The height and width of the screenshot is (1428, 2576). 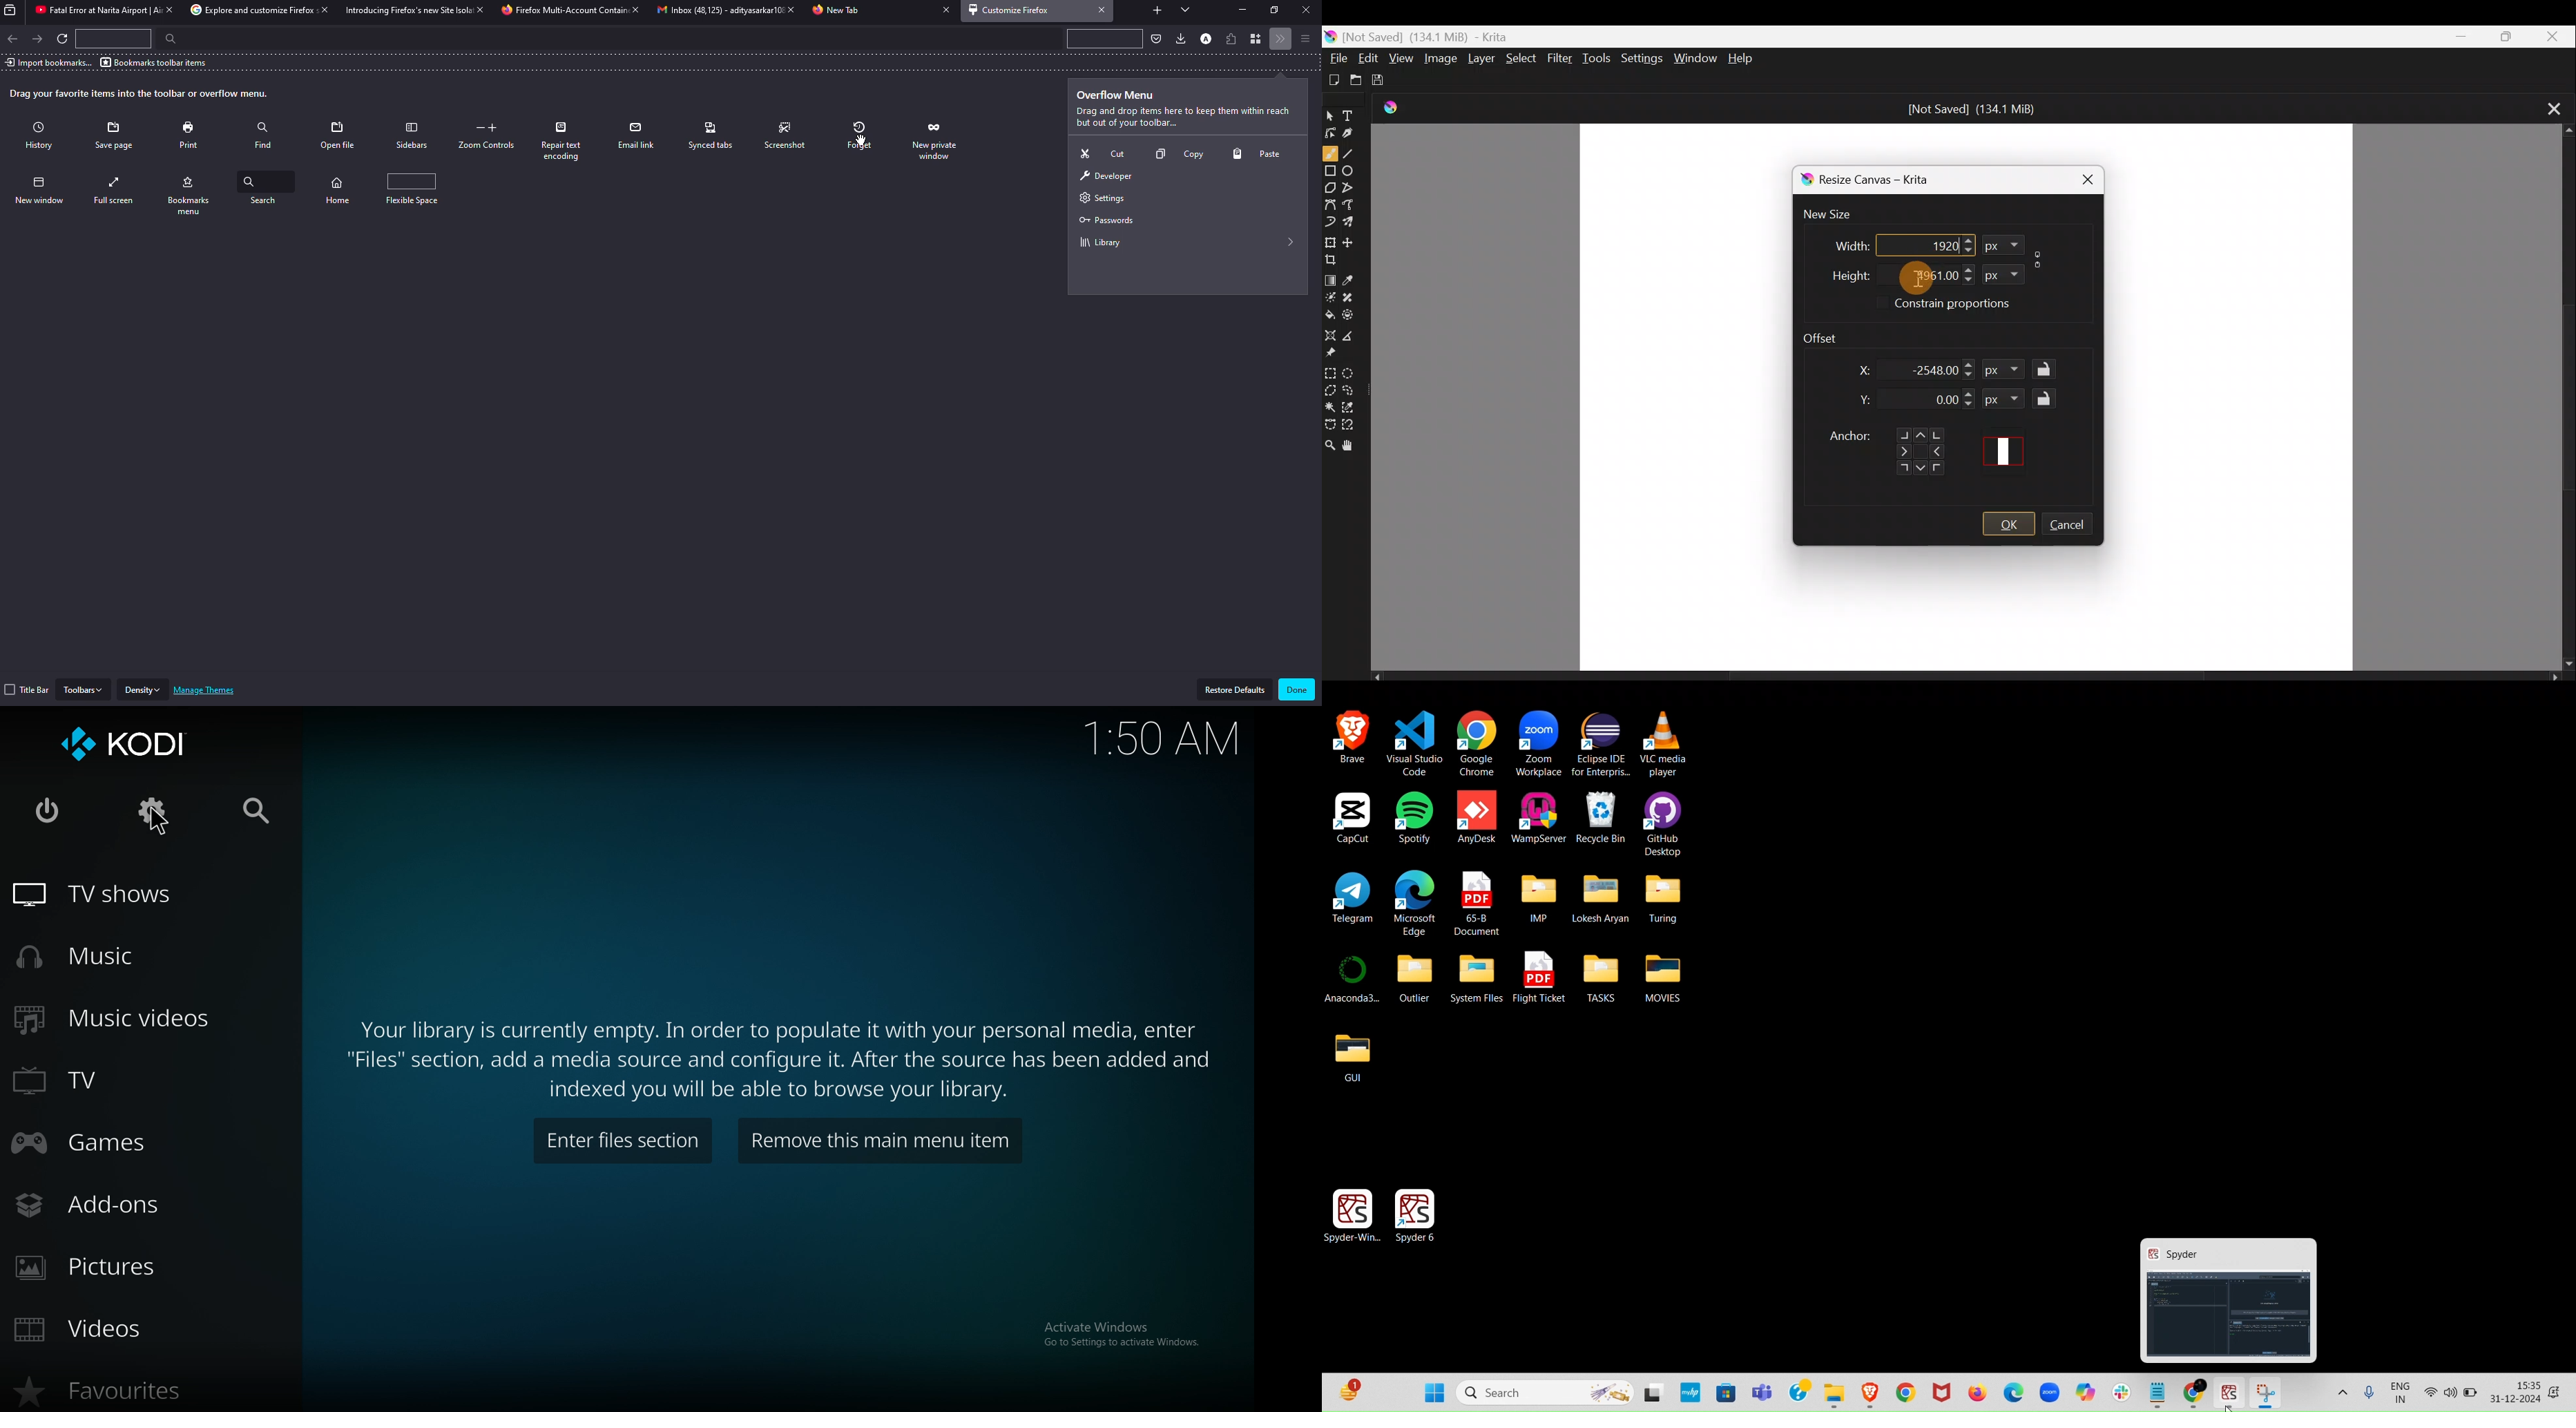 What do you see at coordinates (1330, 313) in the screenshot?
I see `Fill a contiguous area of colour with colour/fill a selection` at bounding box center [1330, 313].